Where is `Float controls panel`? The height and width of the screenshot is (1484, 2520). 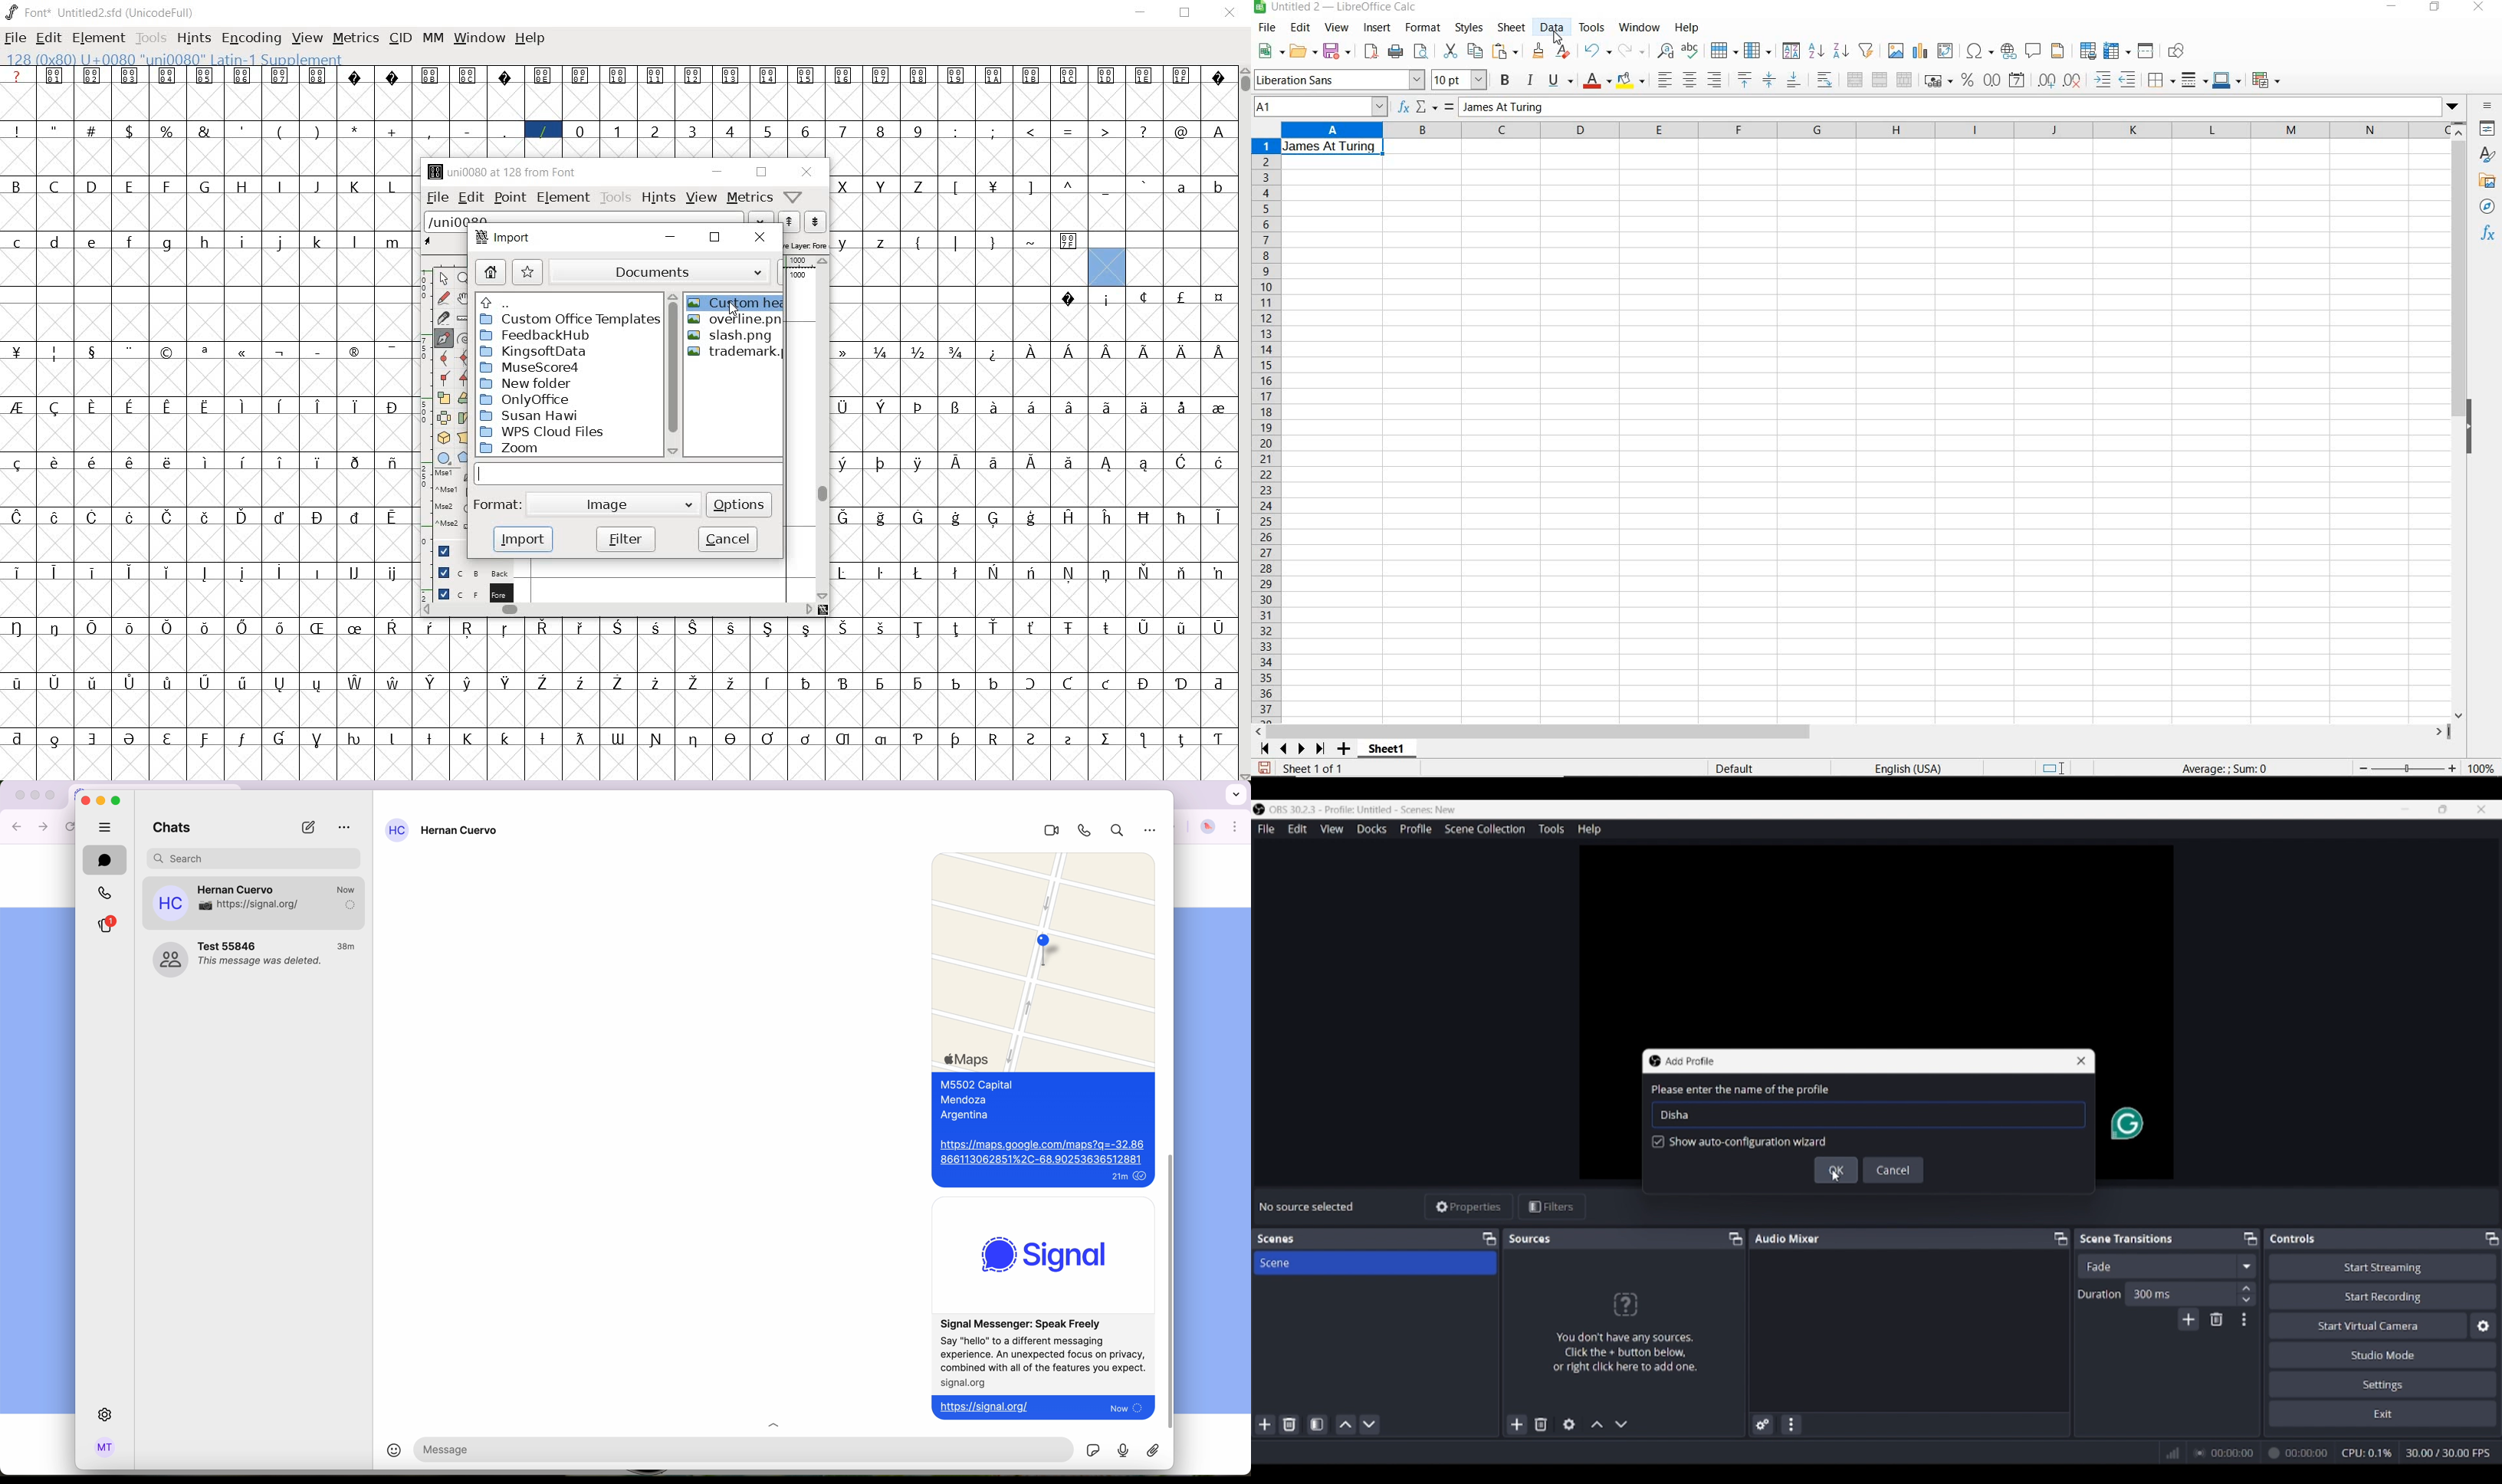
Float controls panel is located at coordinates (2492, 1238).